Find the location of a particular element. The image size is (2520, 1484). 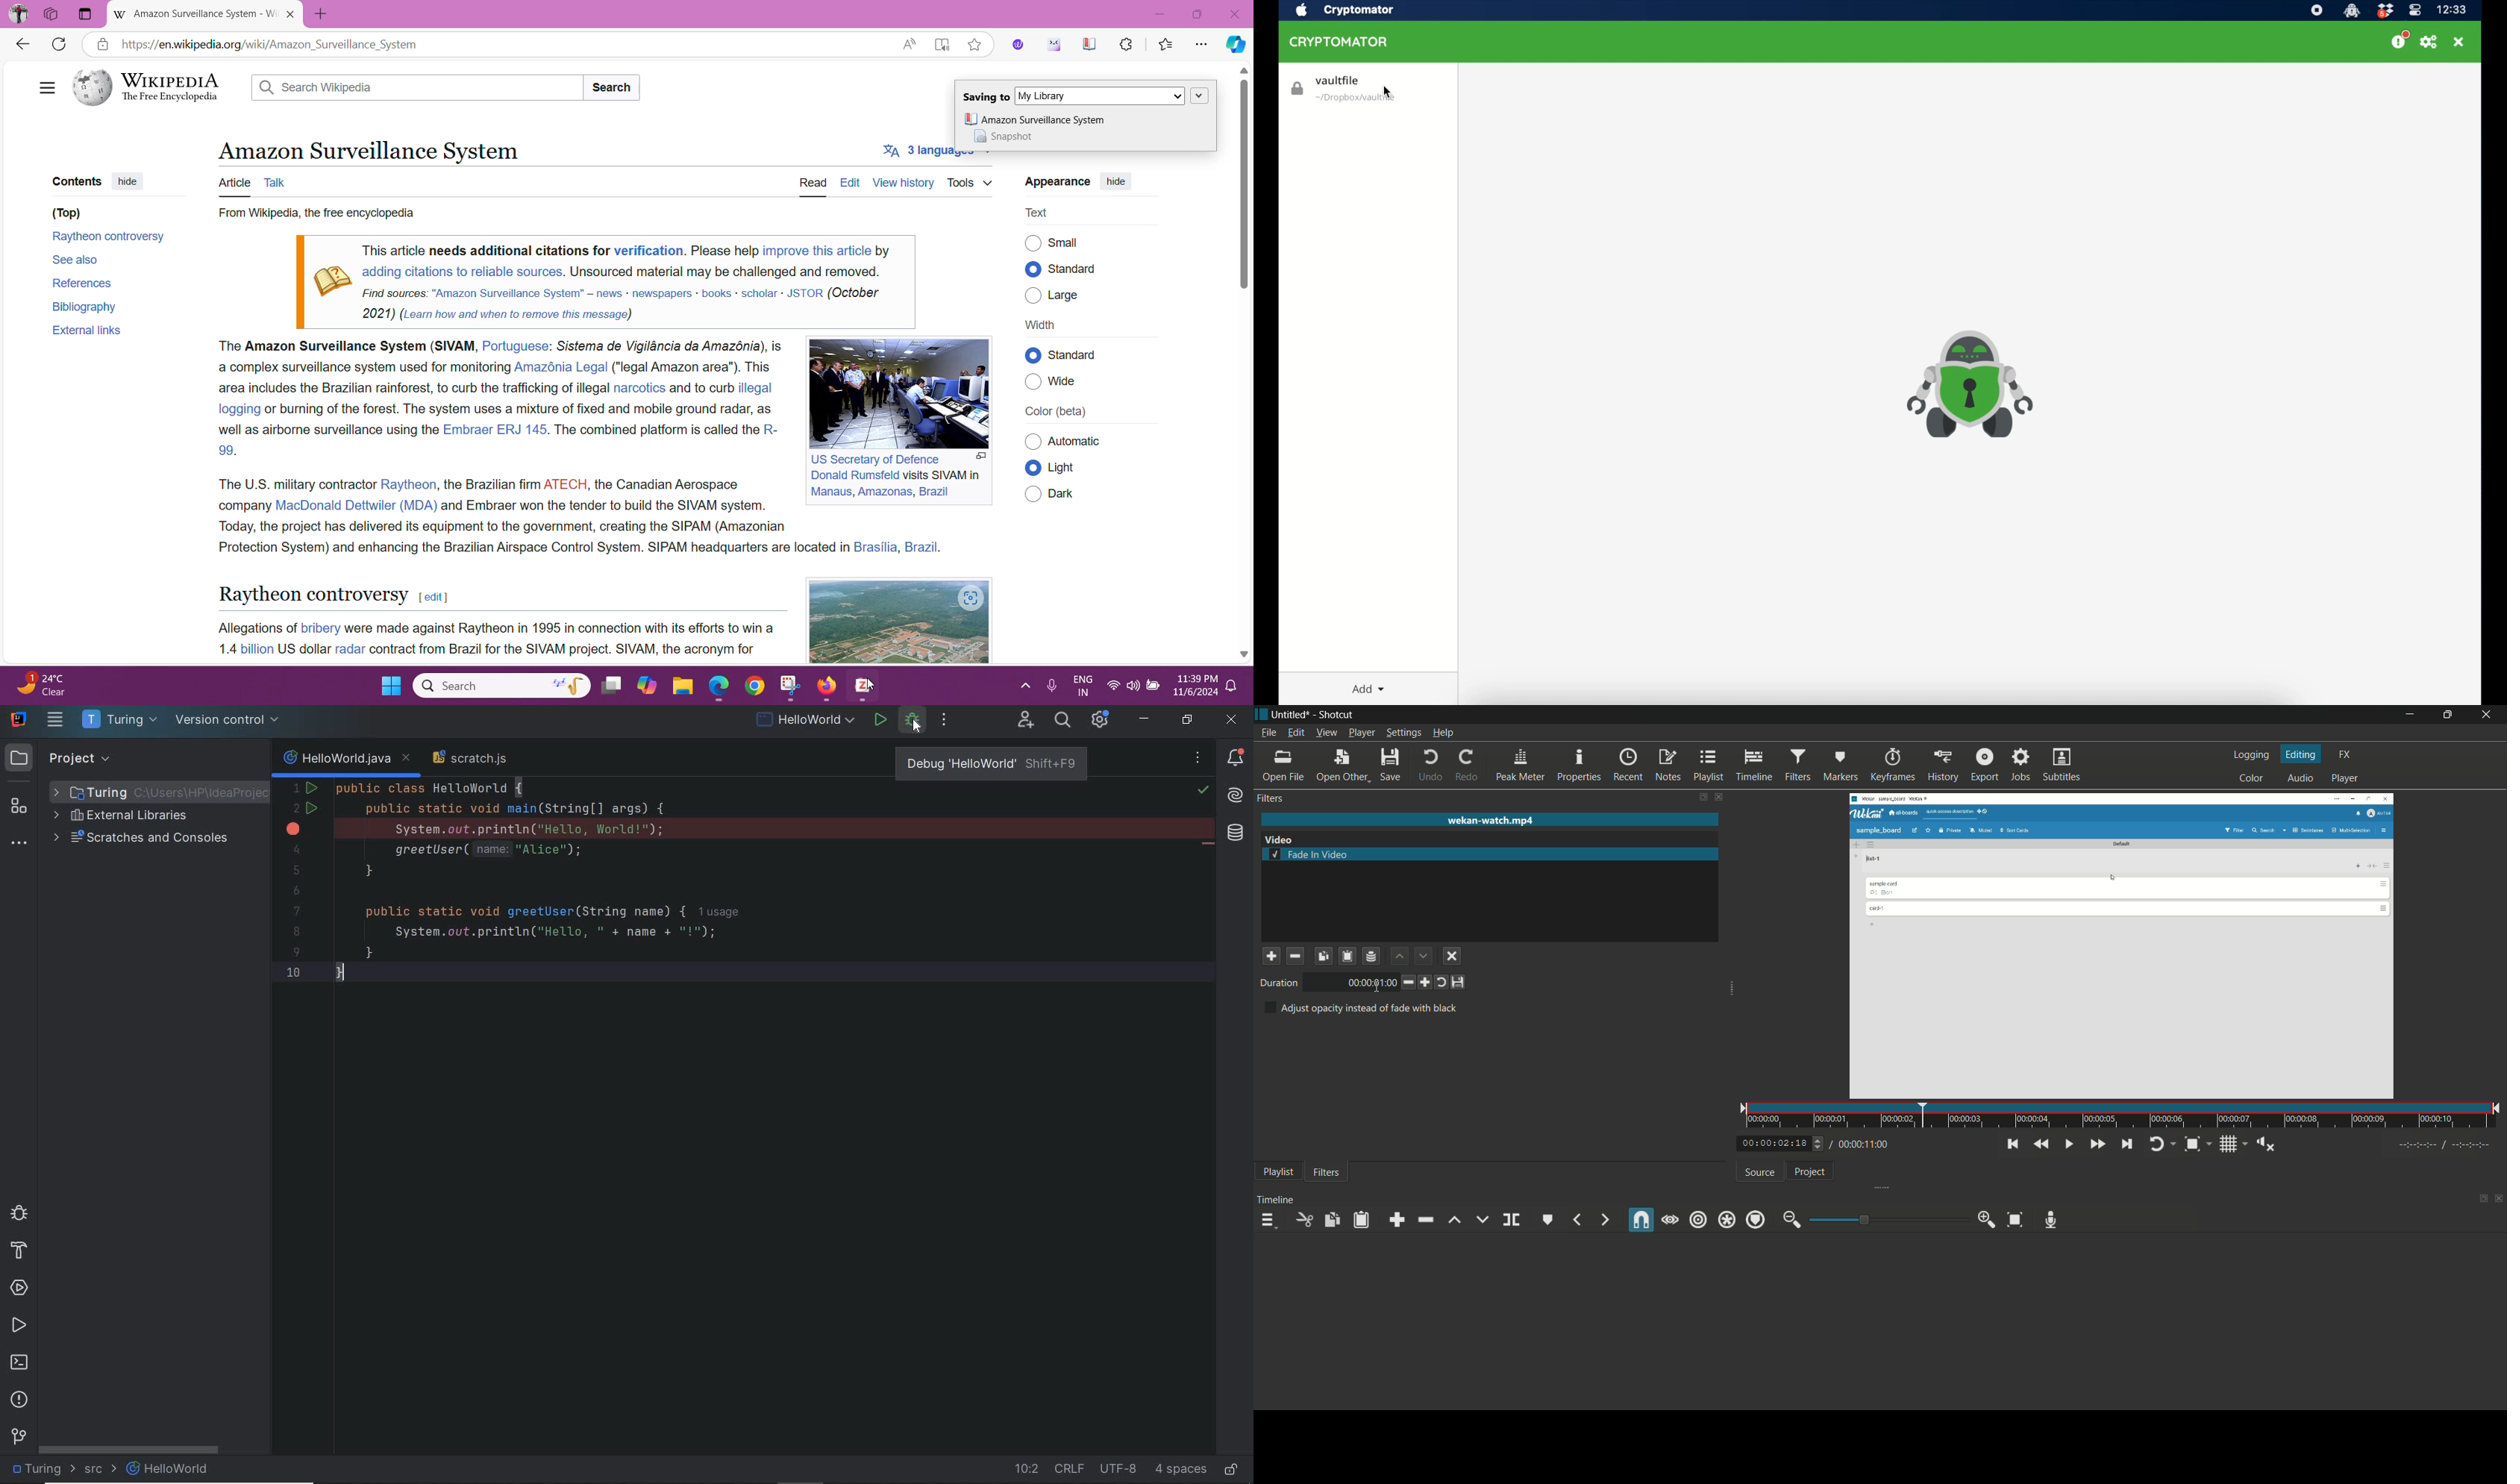

The combined platform is called the is located at coordinates (656, 430).